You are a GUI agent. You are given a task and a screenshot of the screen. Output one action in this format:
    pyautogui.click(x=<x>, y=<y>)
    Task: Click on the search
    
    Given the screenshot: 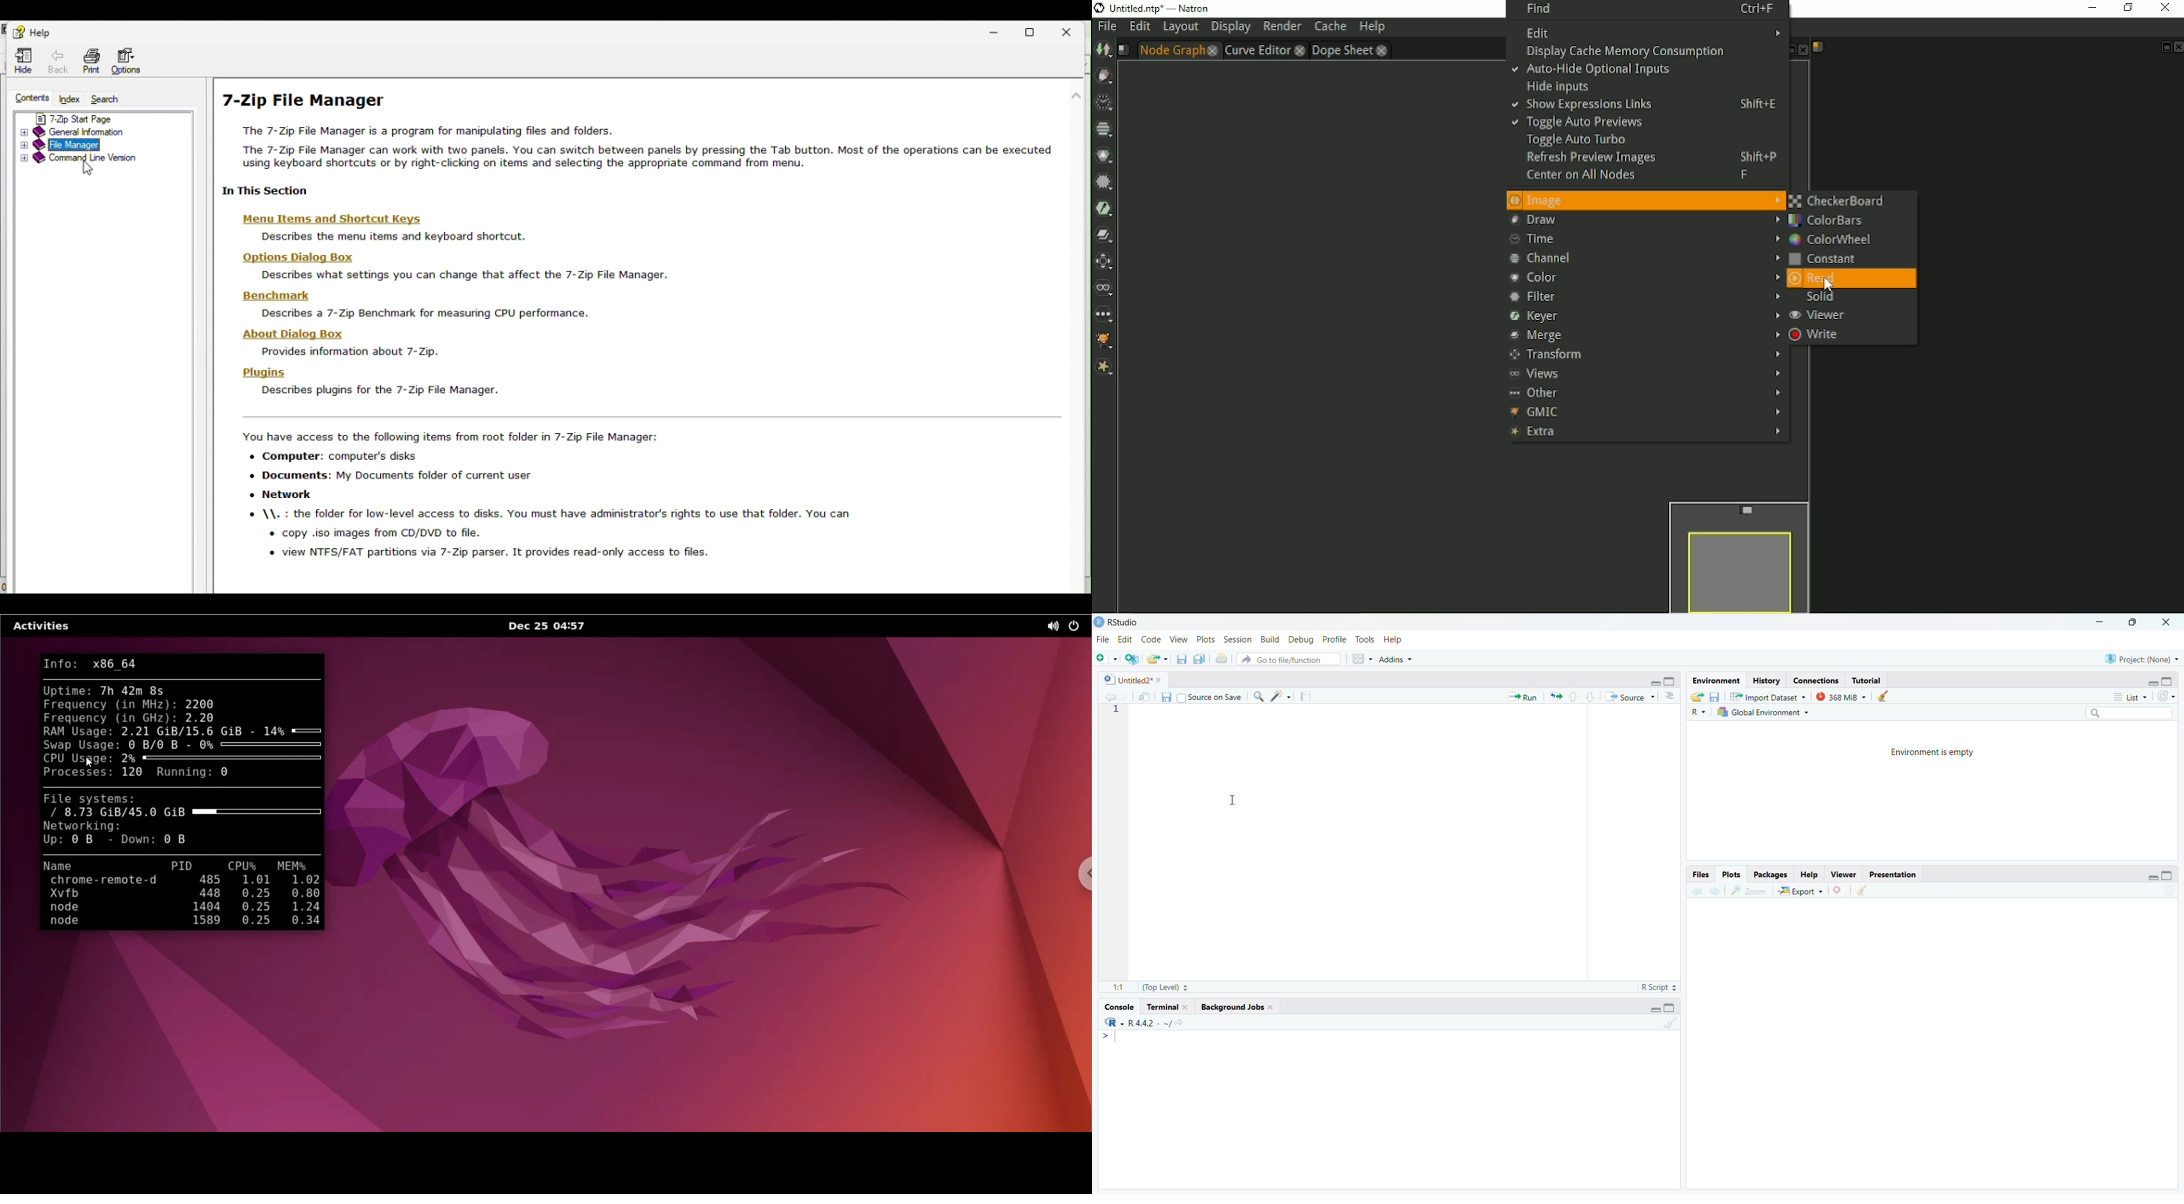 What is the action you would take?
    pyautogui.click(x=1261, y=698)
    